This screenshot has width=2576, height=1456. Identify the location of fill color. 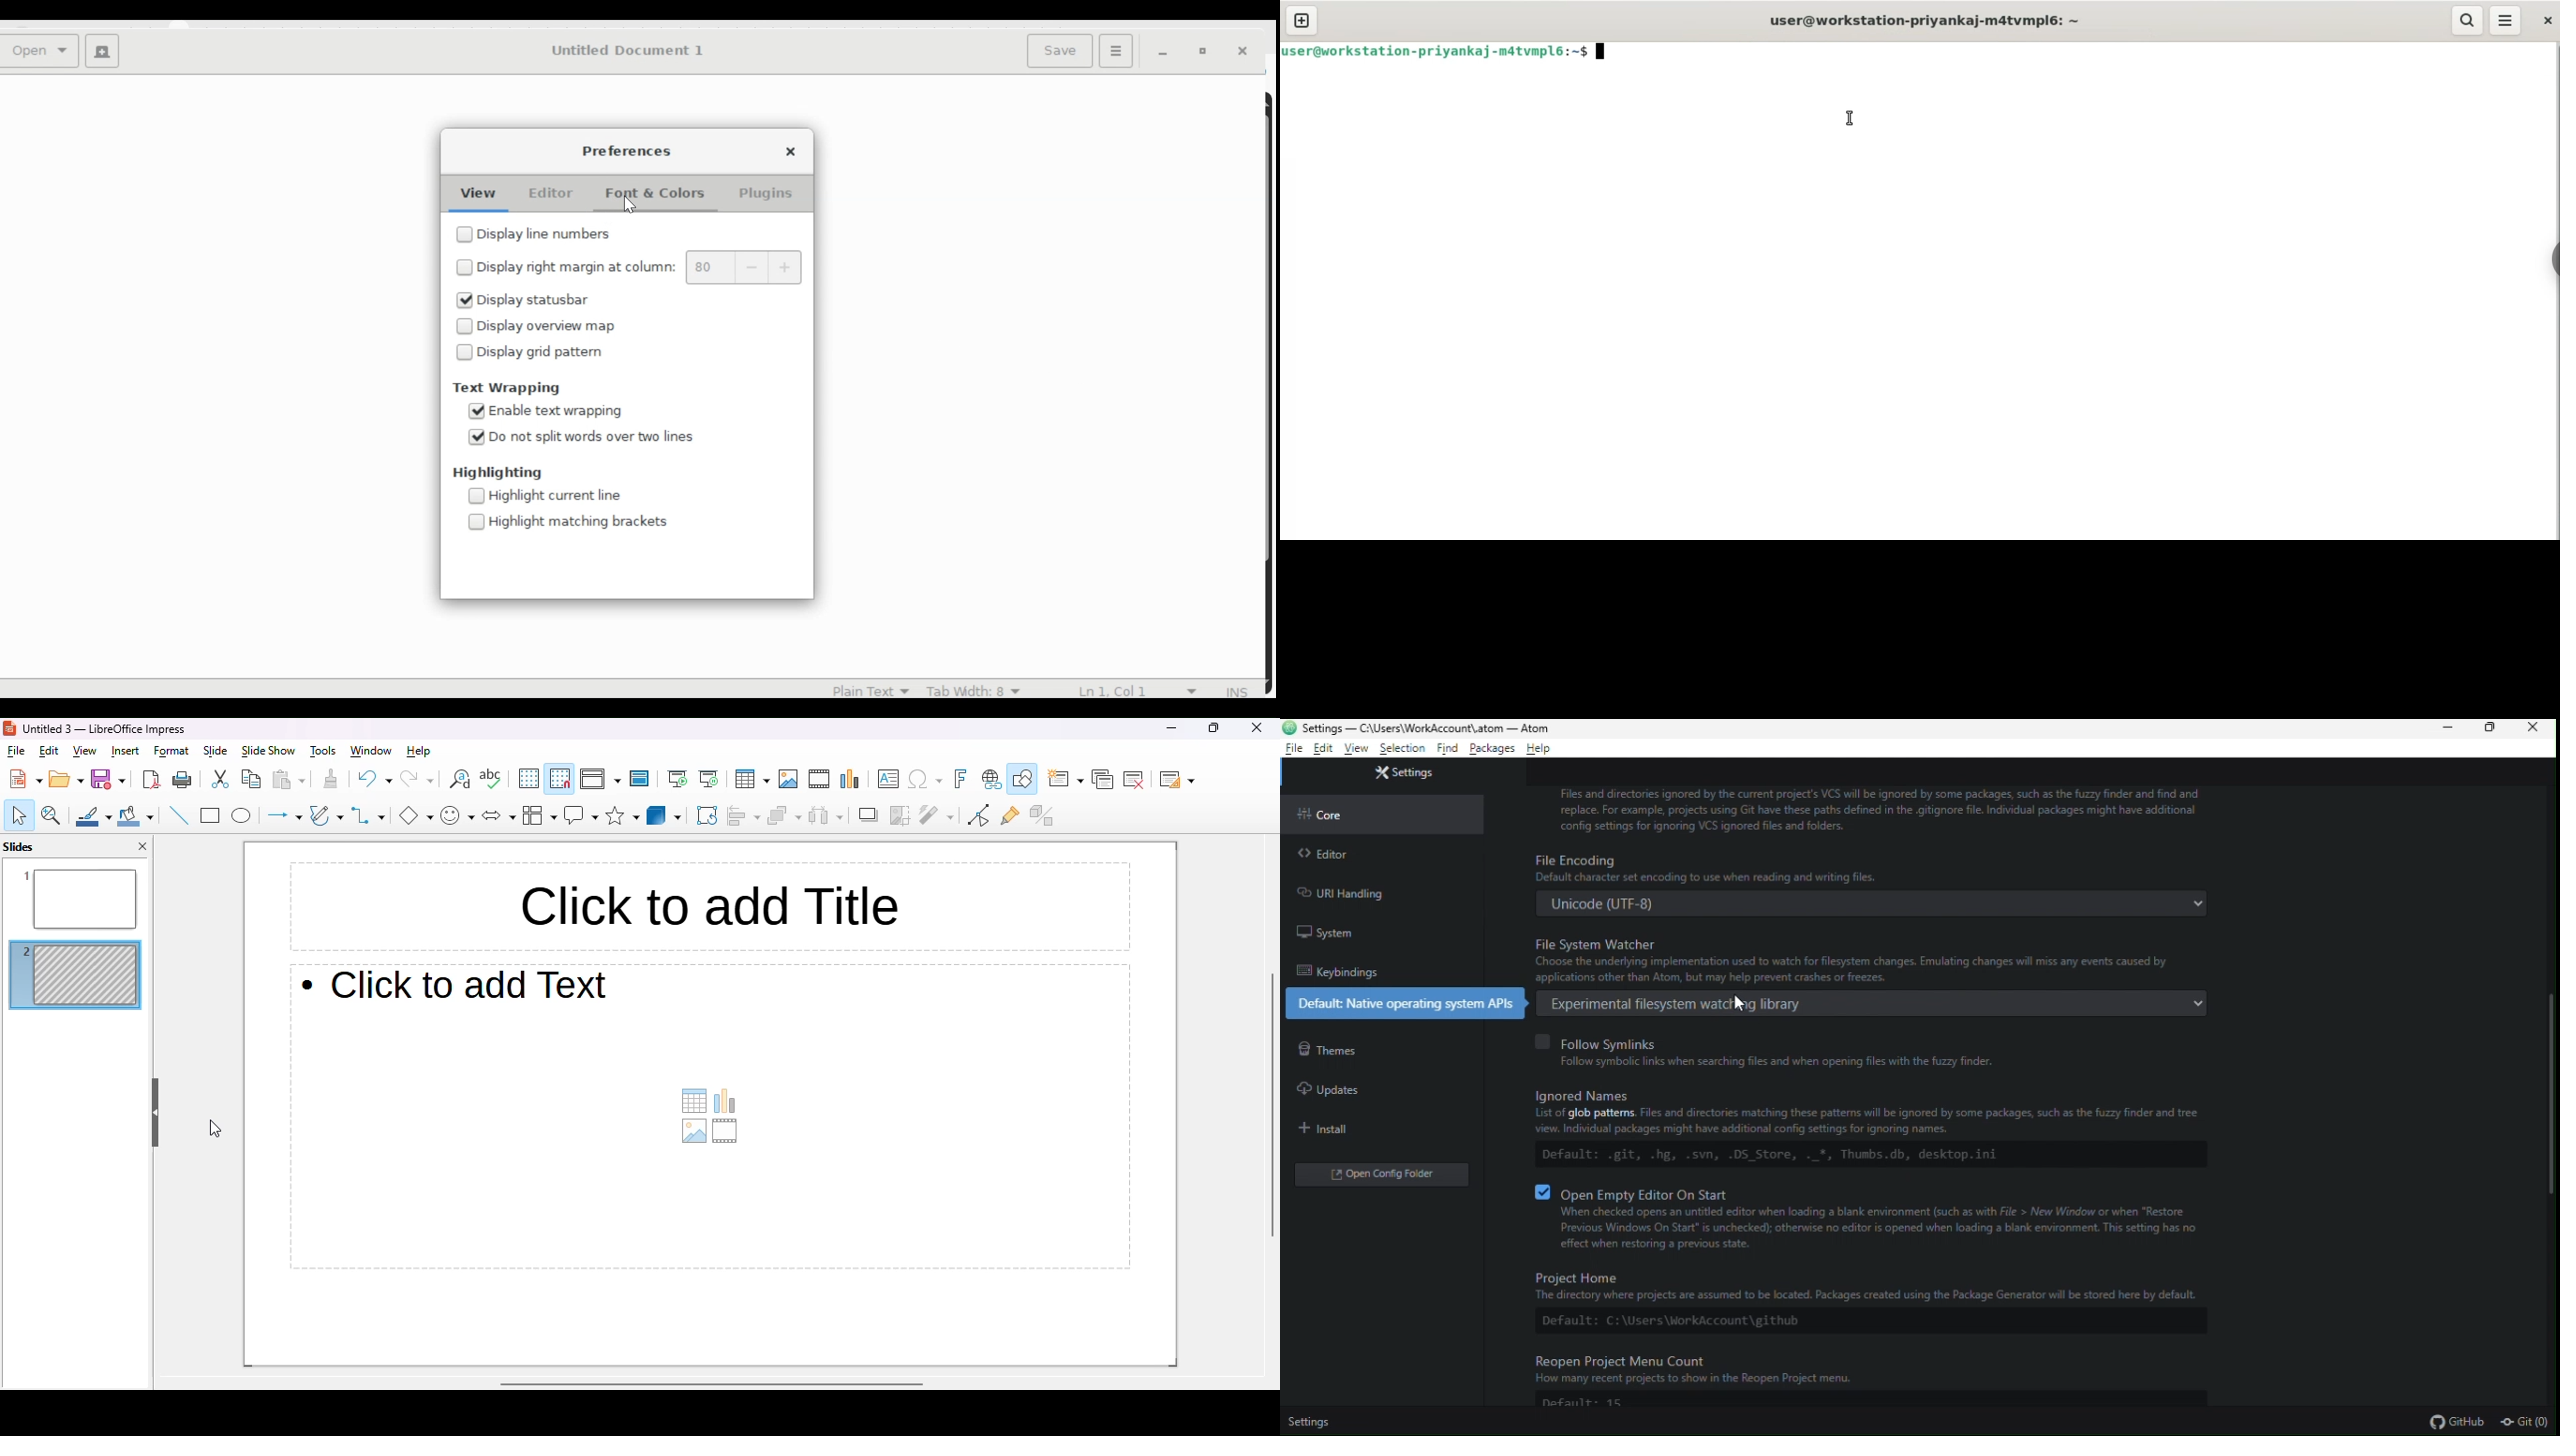
(136, 817).